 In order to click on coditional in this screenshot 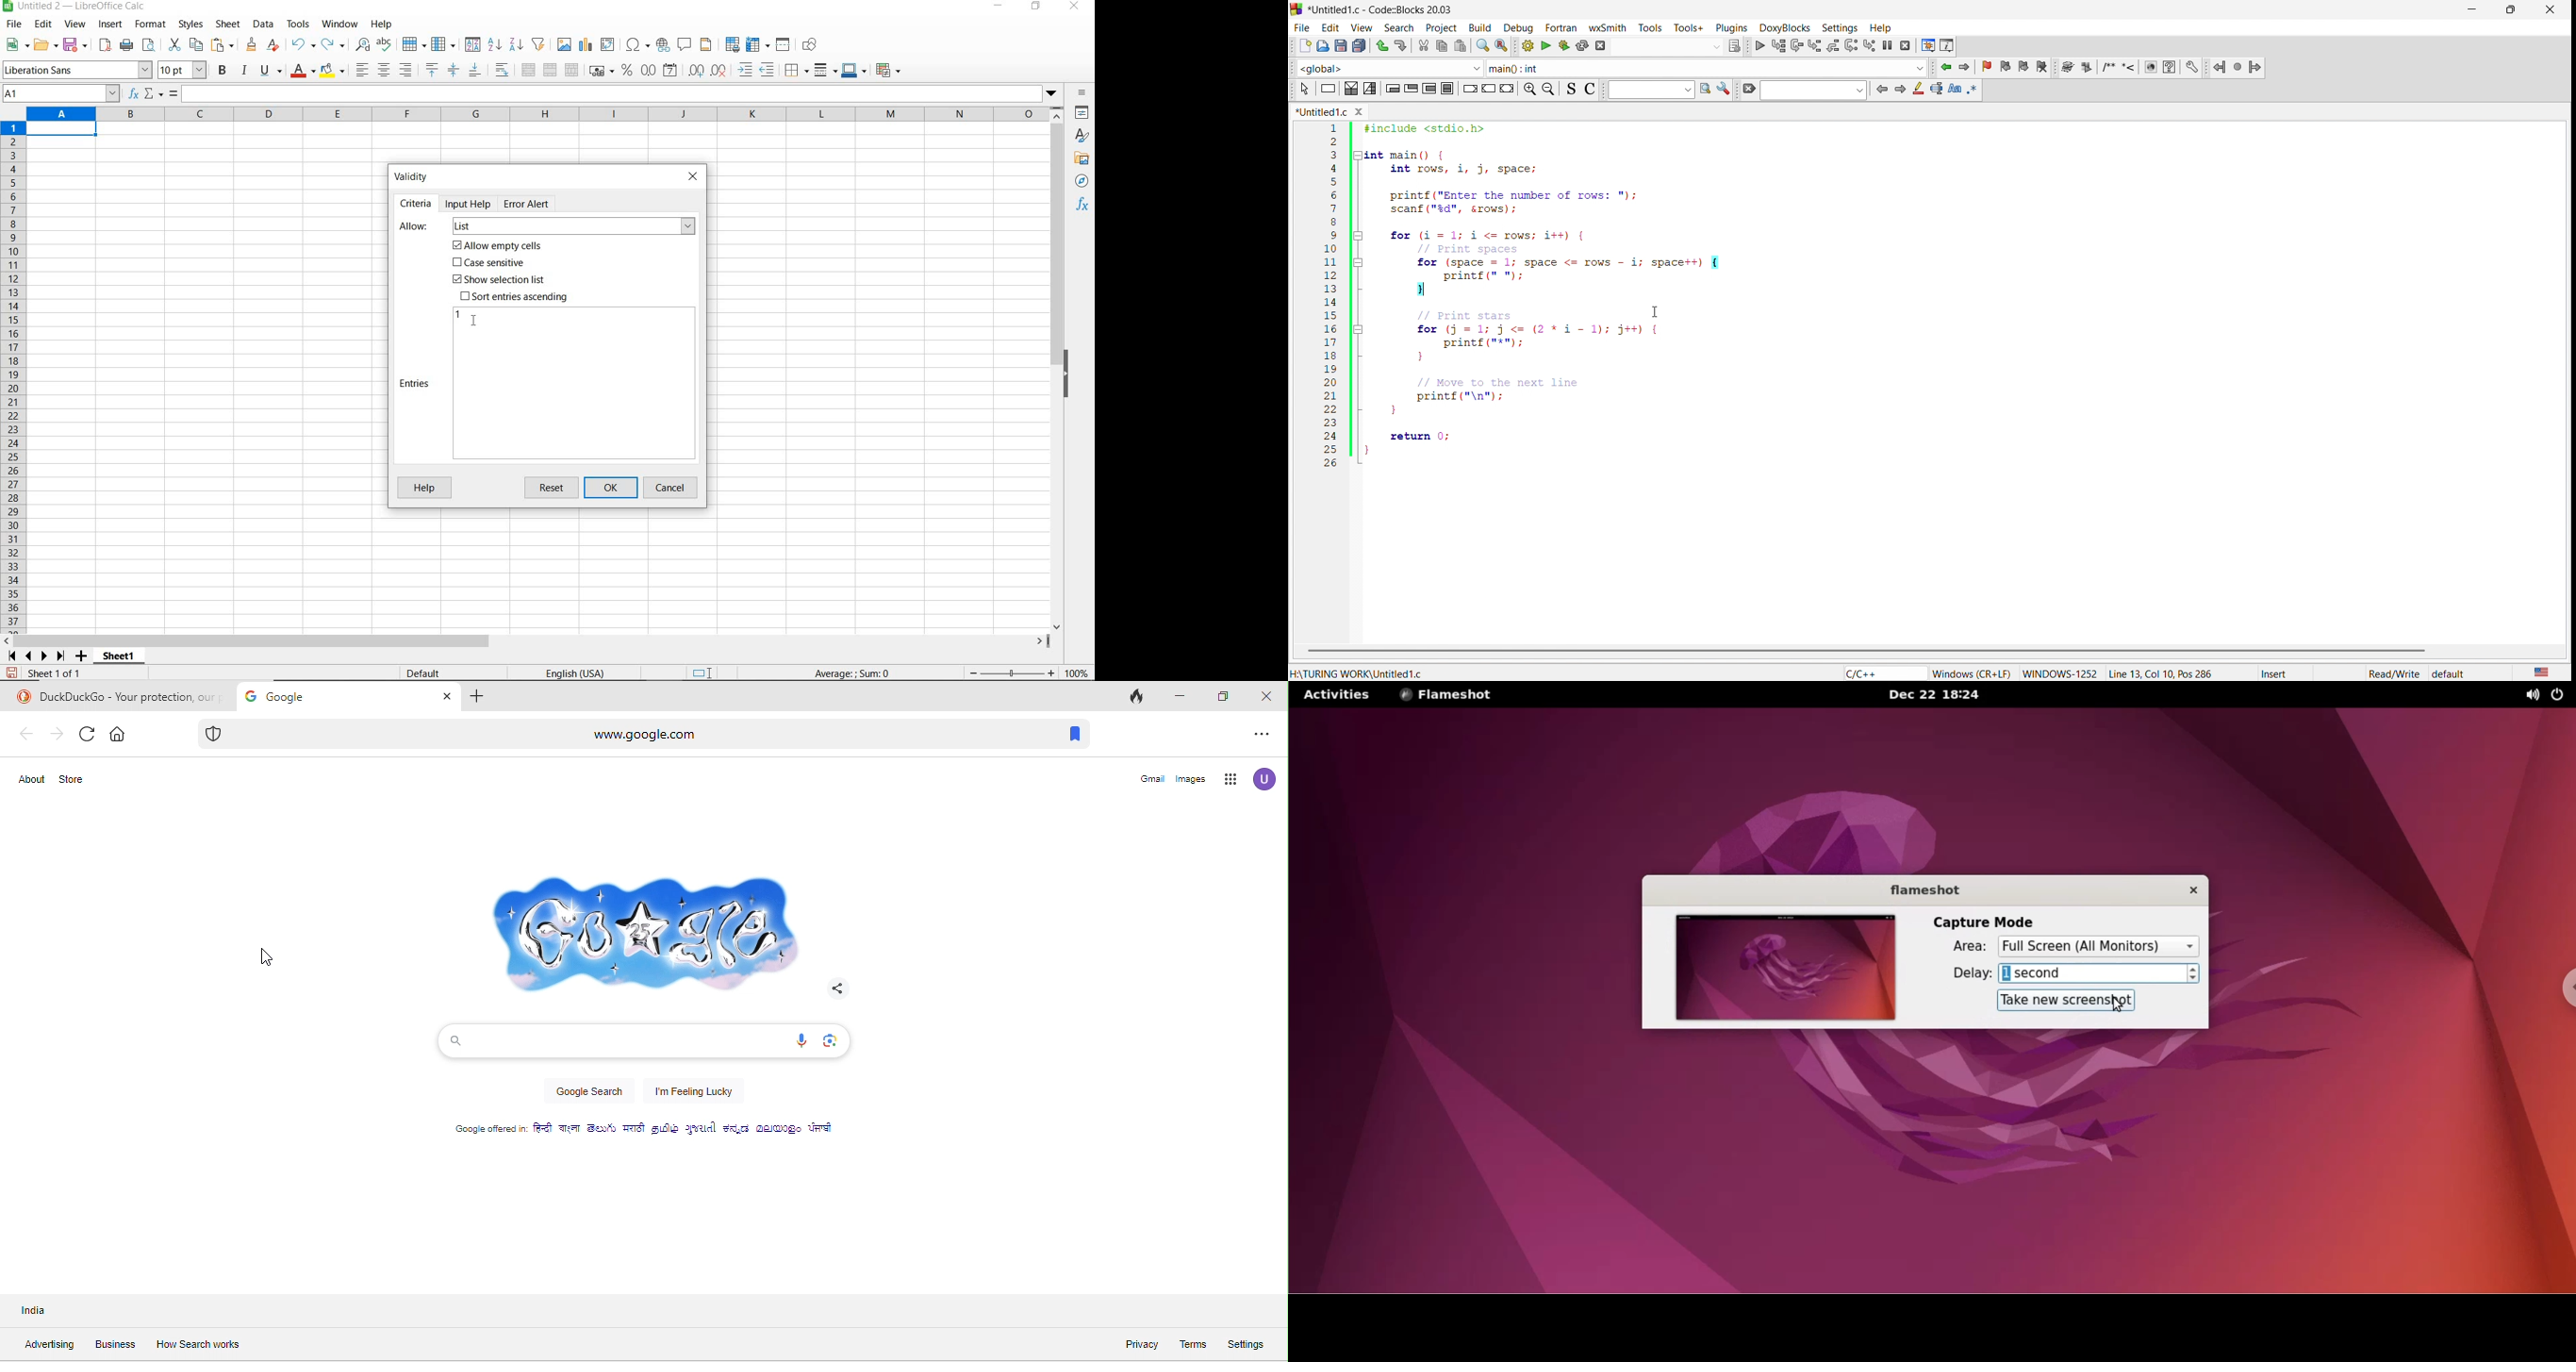, I will do `click(887, 70)`.